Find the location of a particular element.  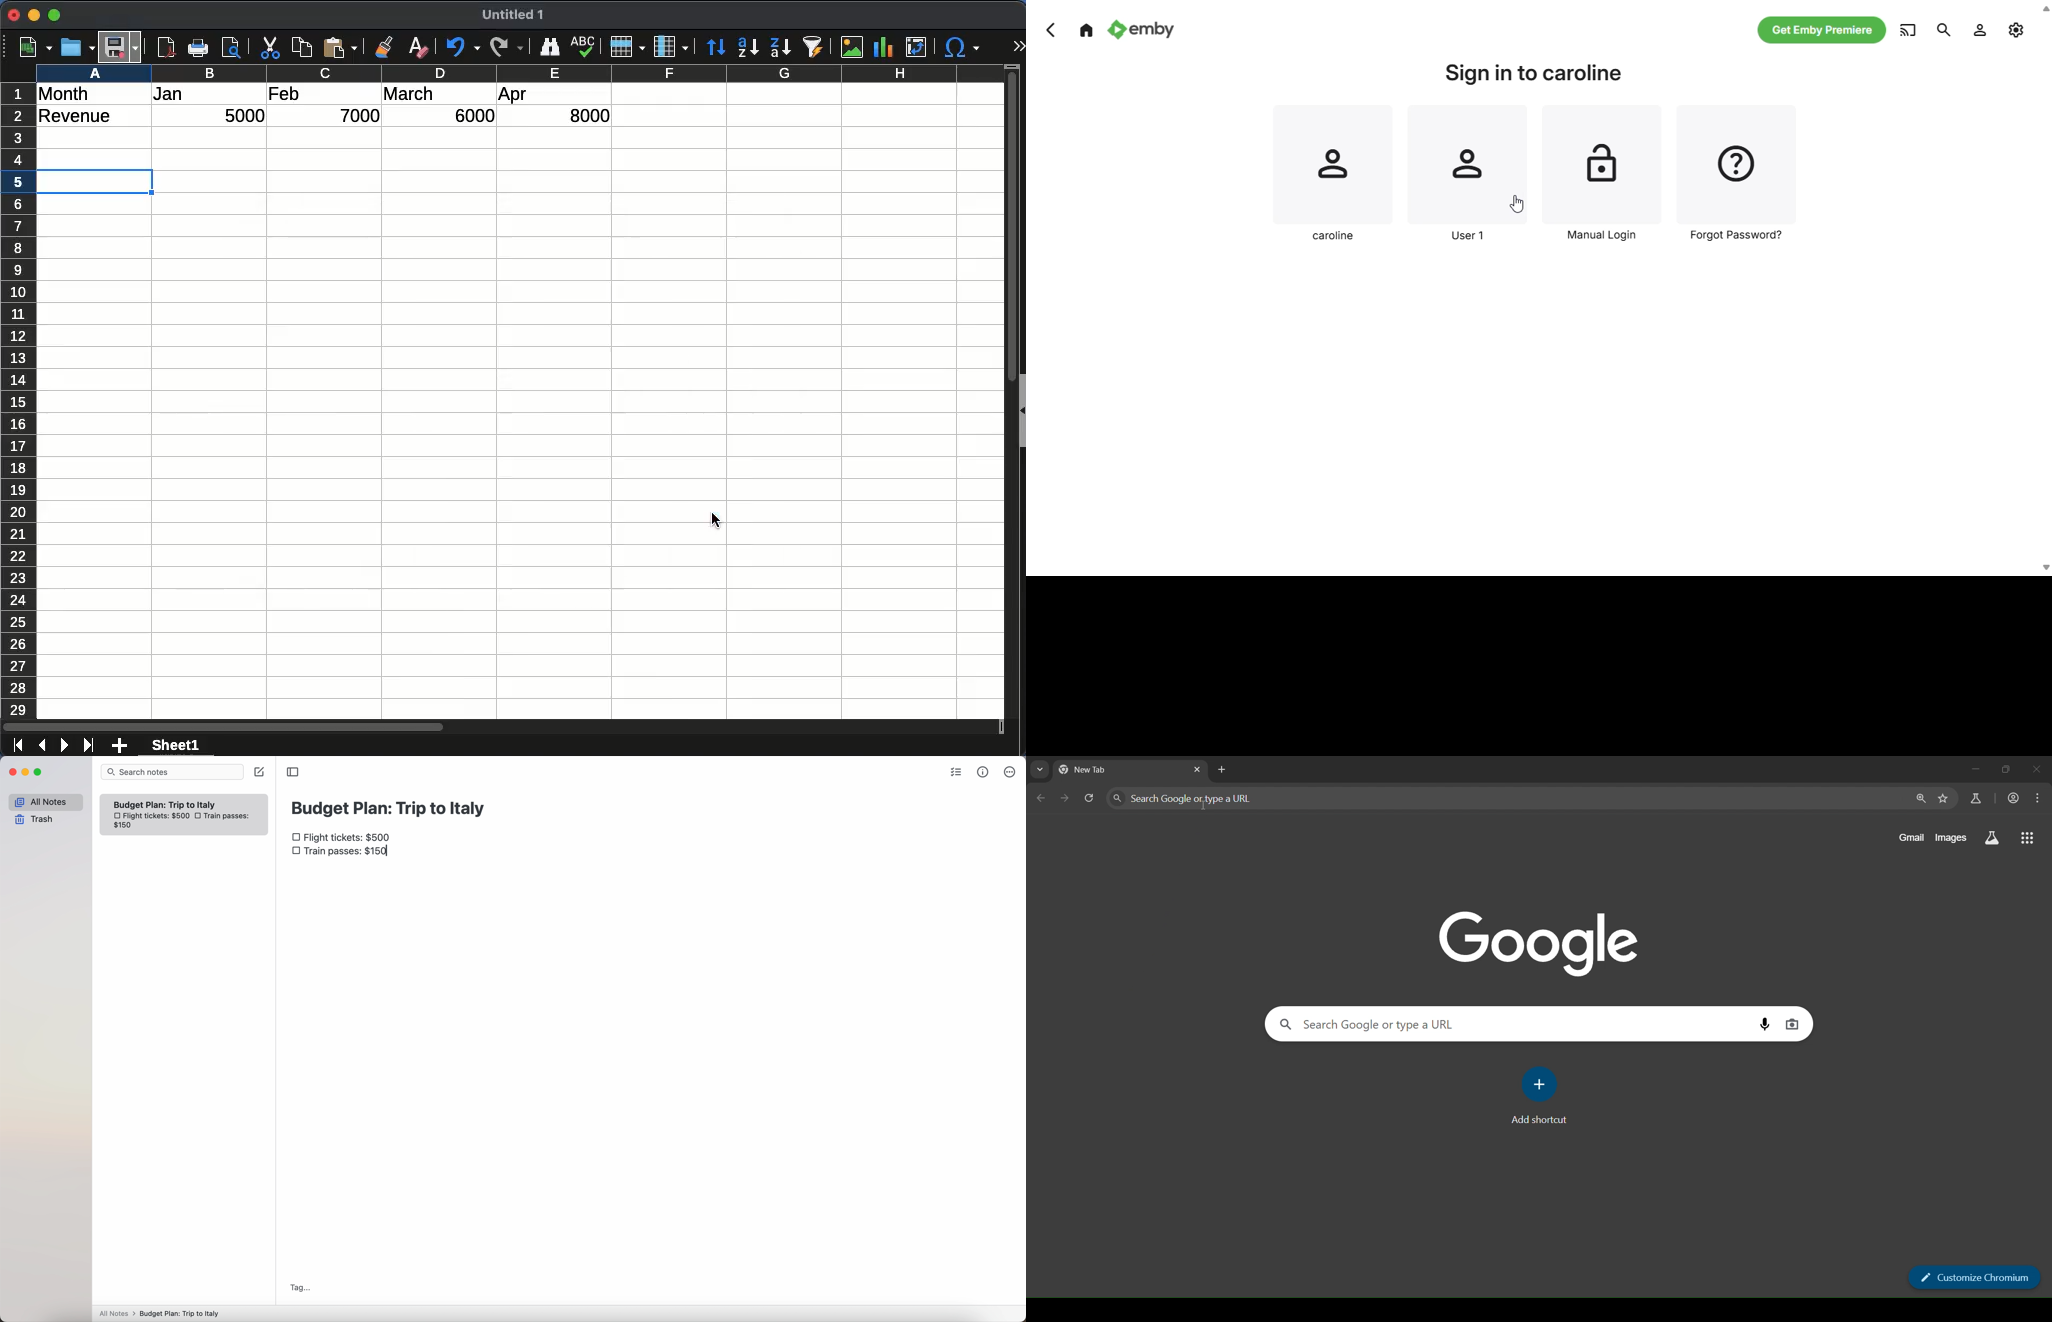

150 is located at coordinates (126, 825).